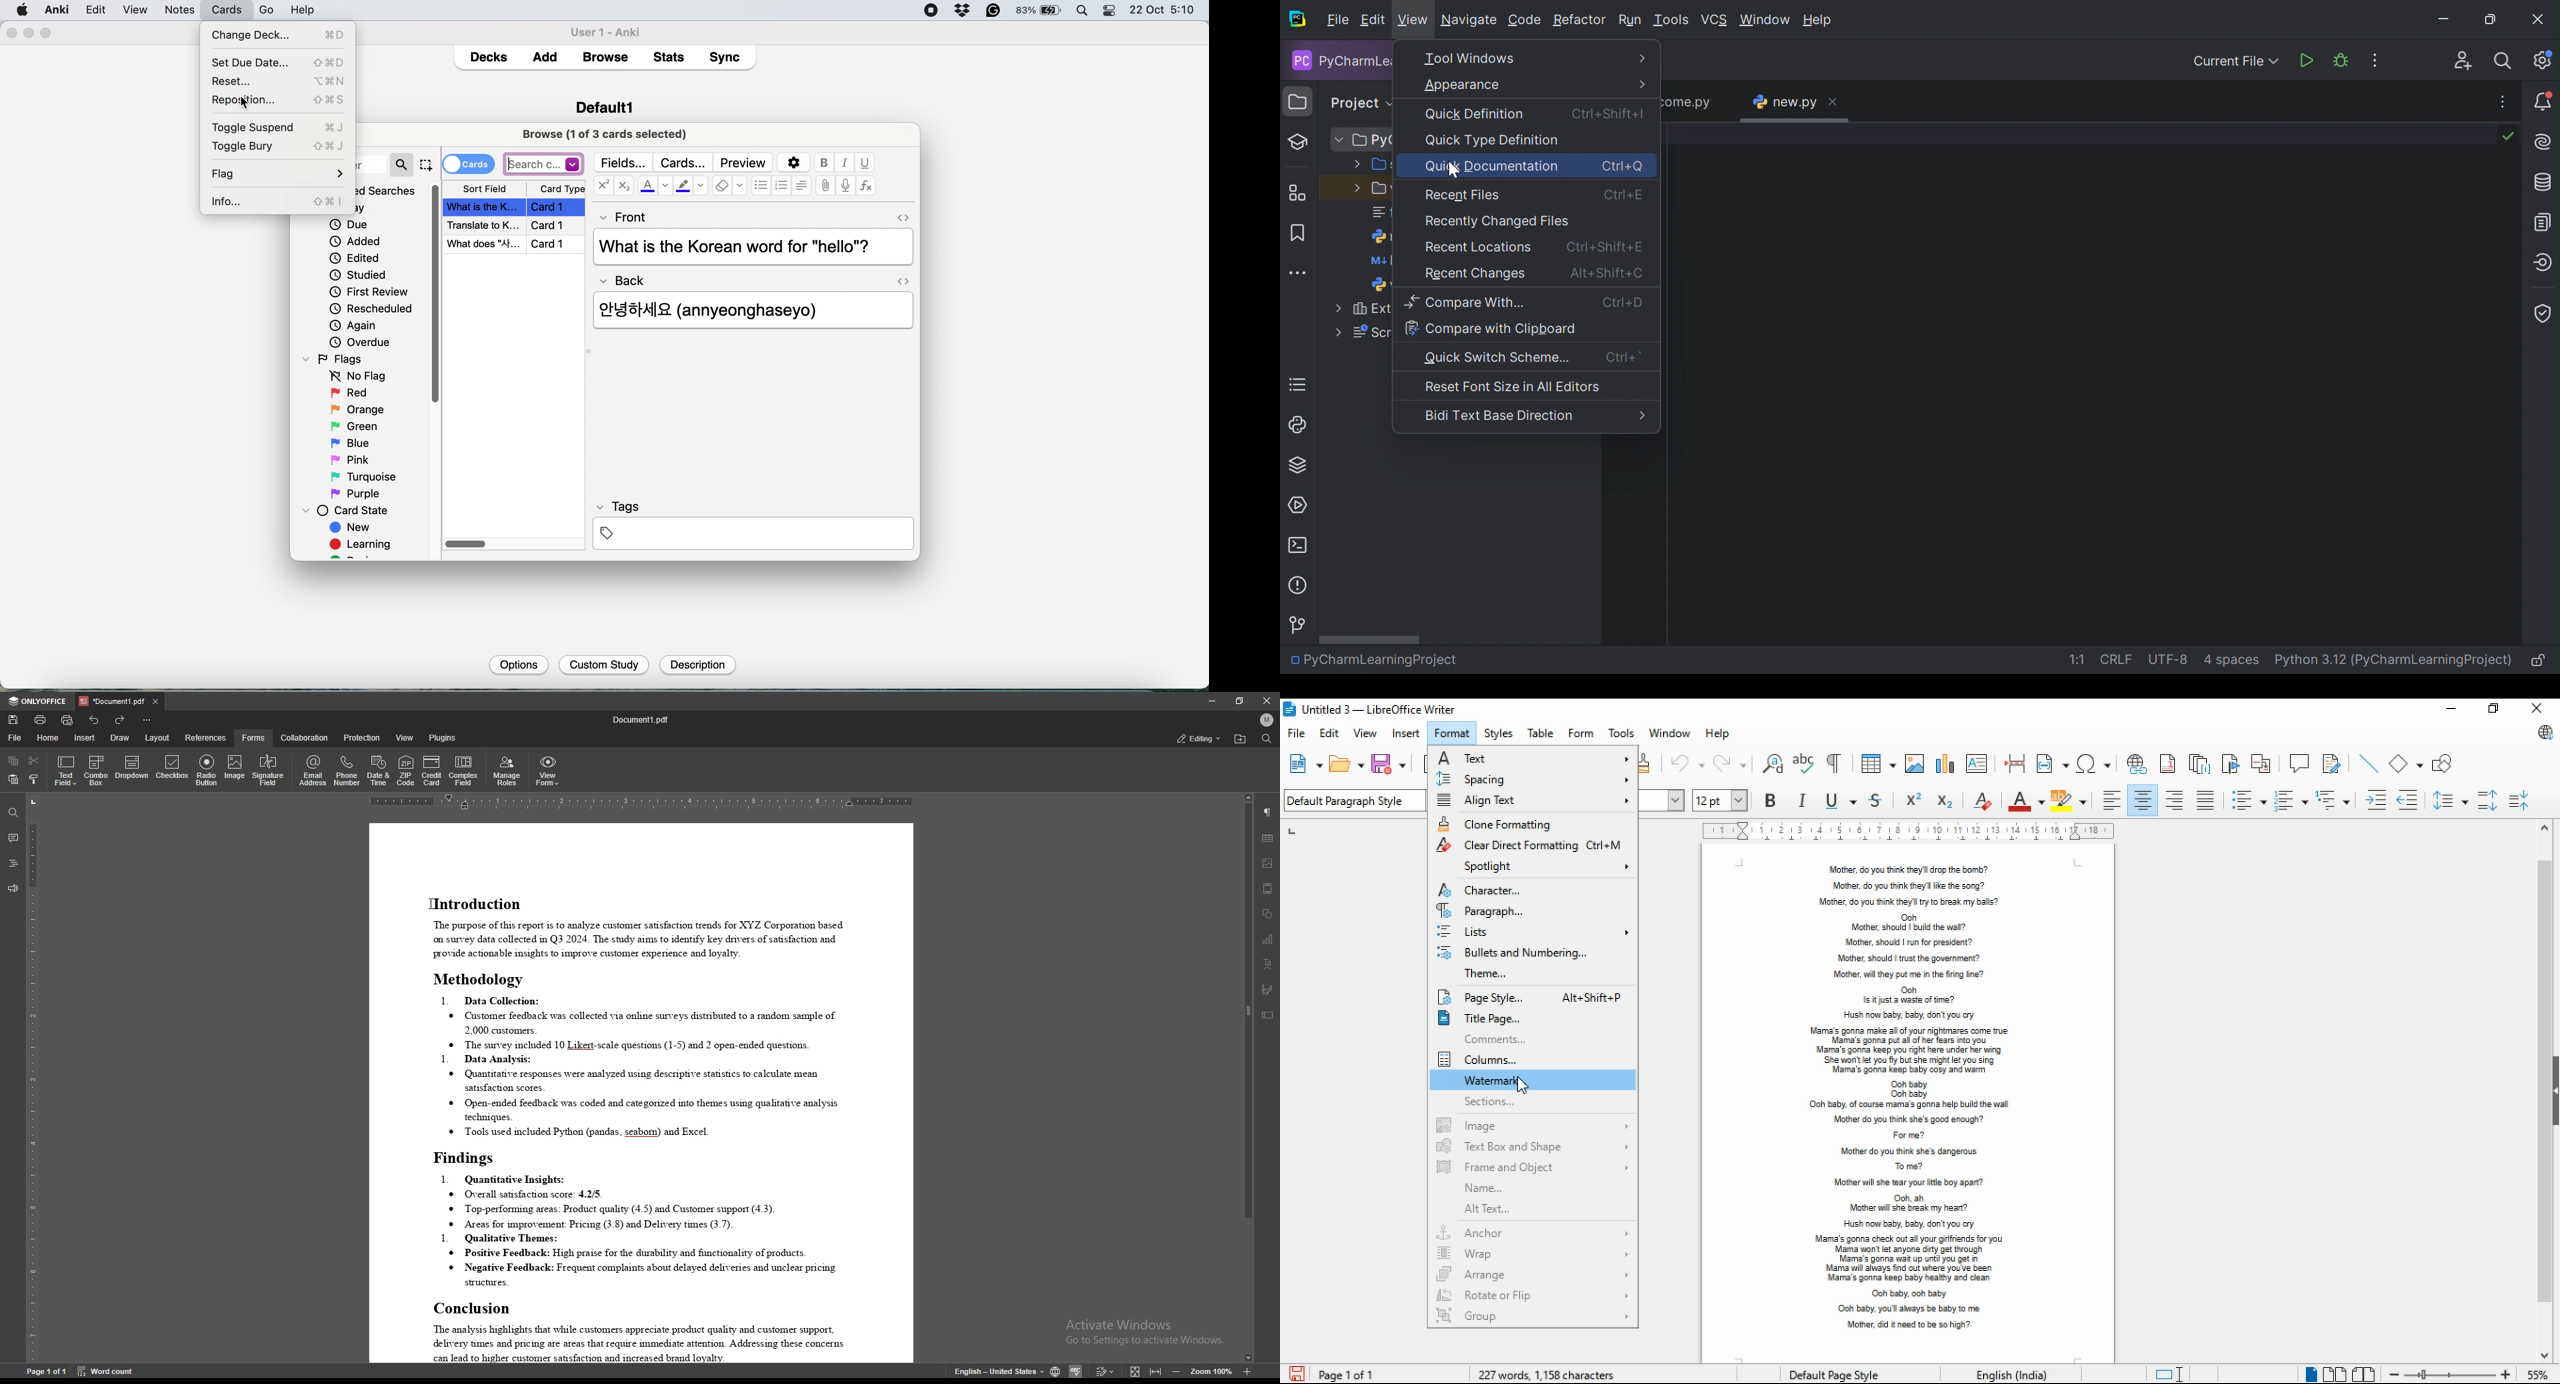  What do you see at coordinates (826, 186) in the screenshot?
I see `attachment` at bounding box center [826, 186].